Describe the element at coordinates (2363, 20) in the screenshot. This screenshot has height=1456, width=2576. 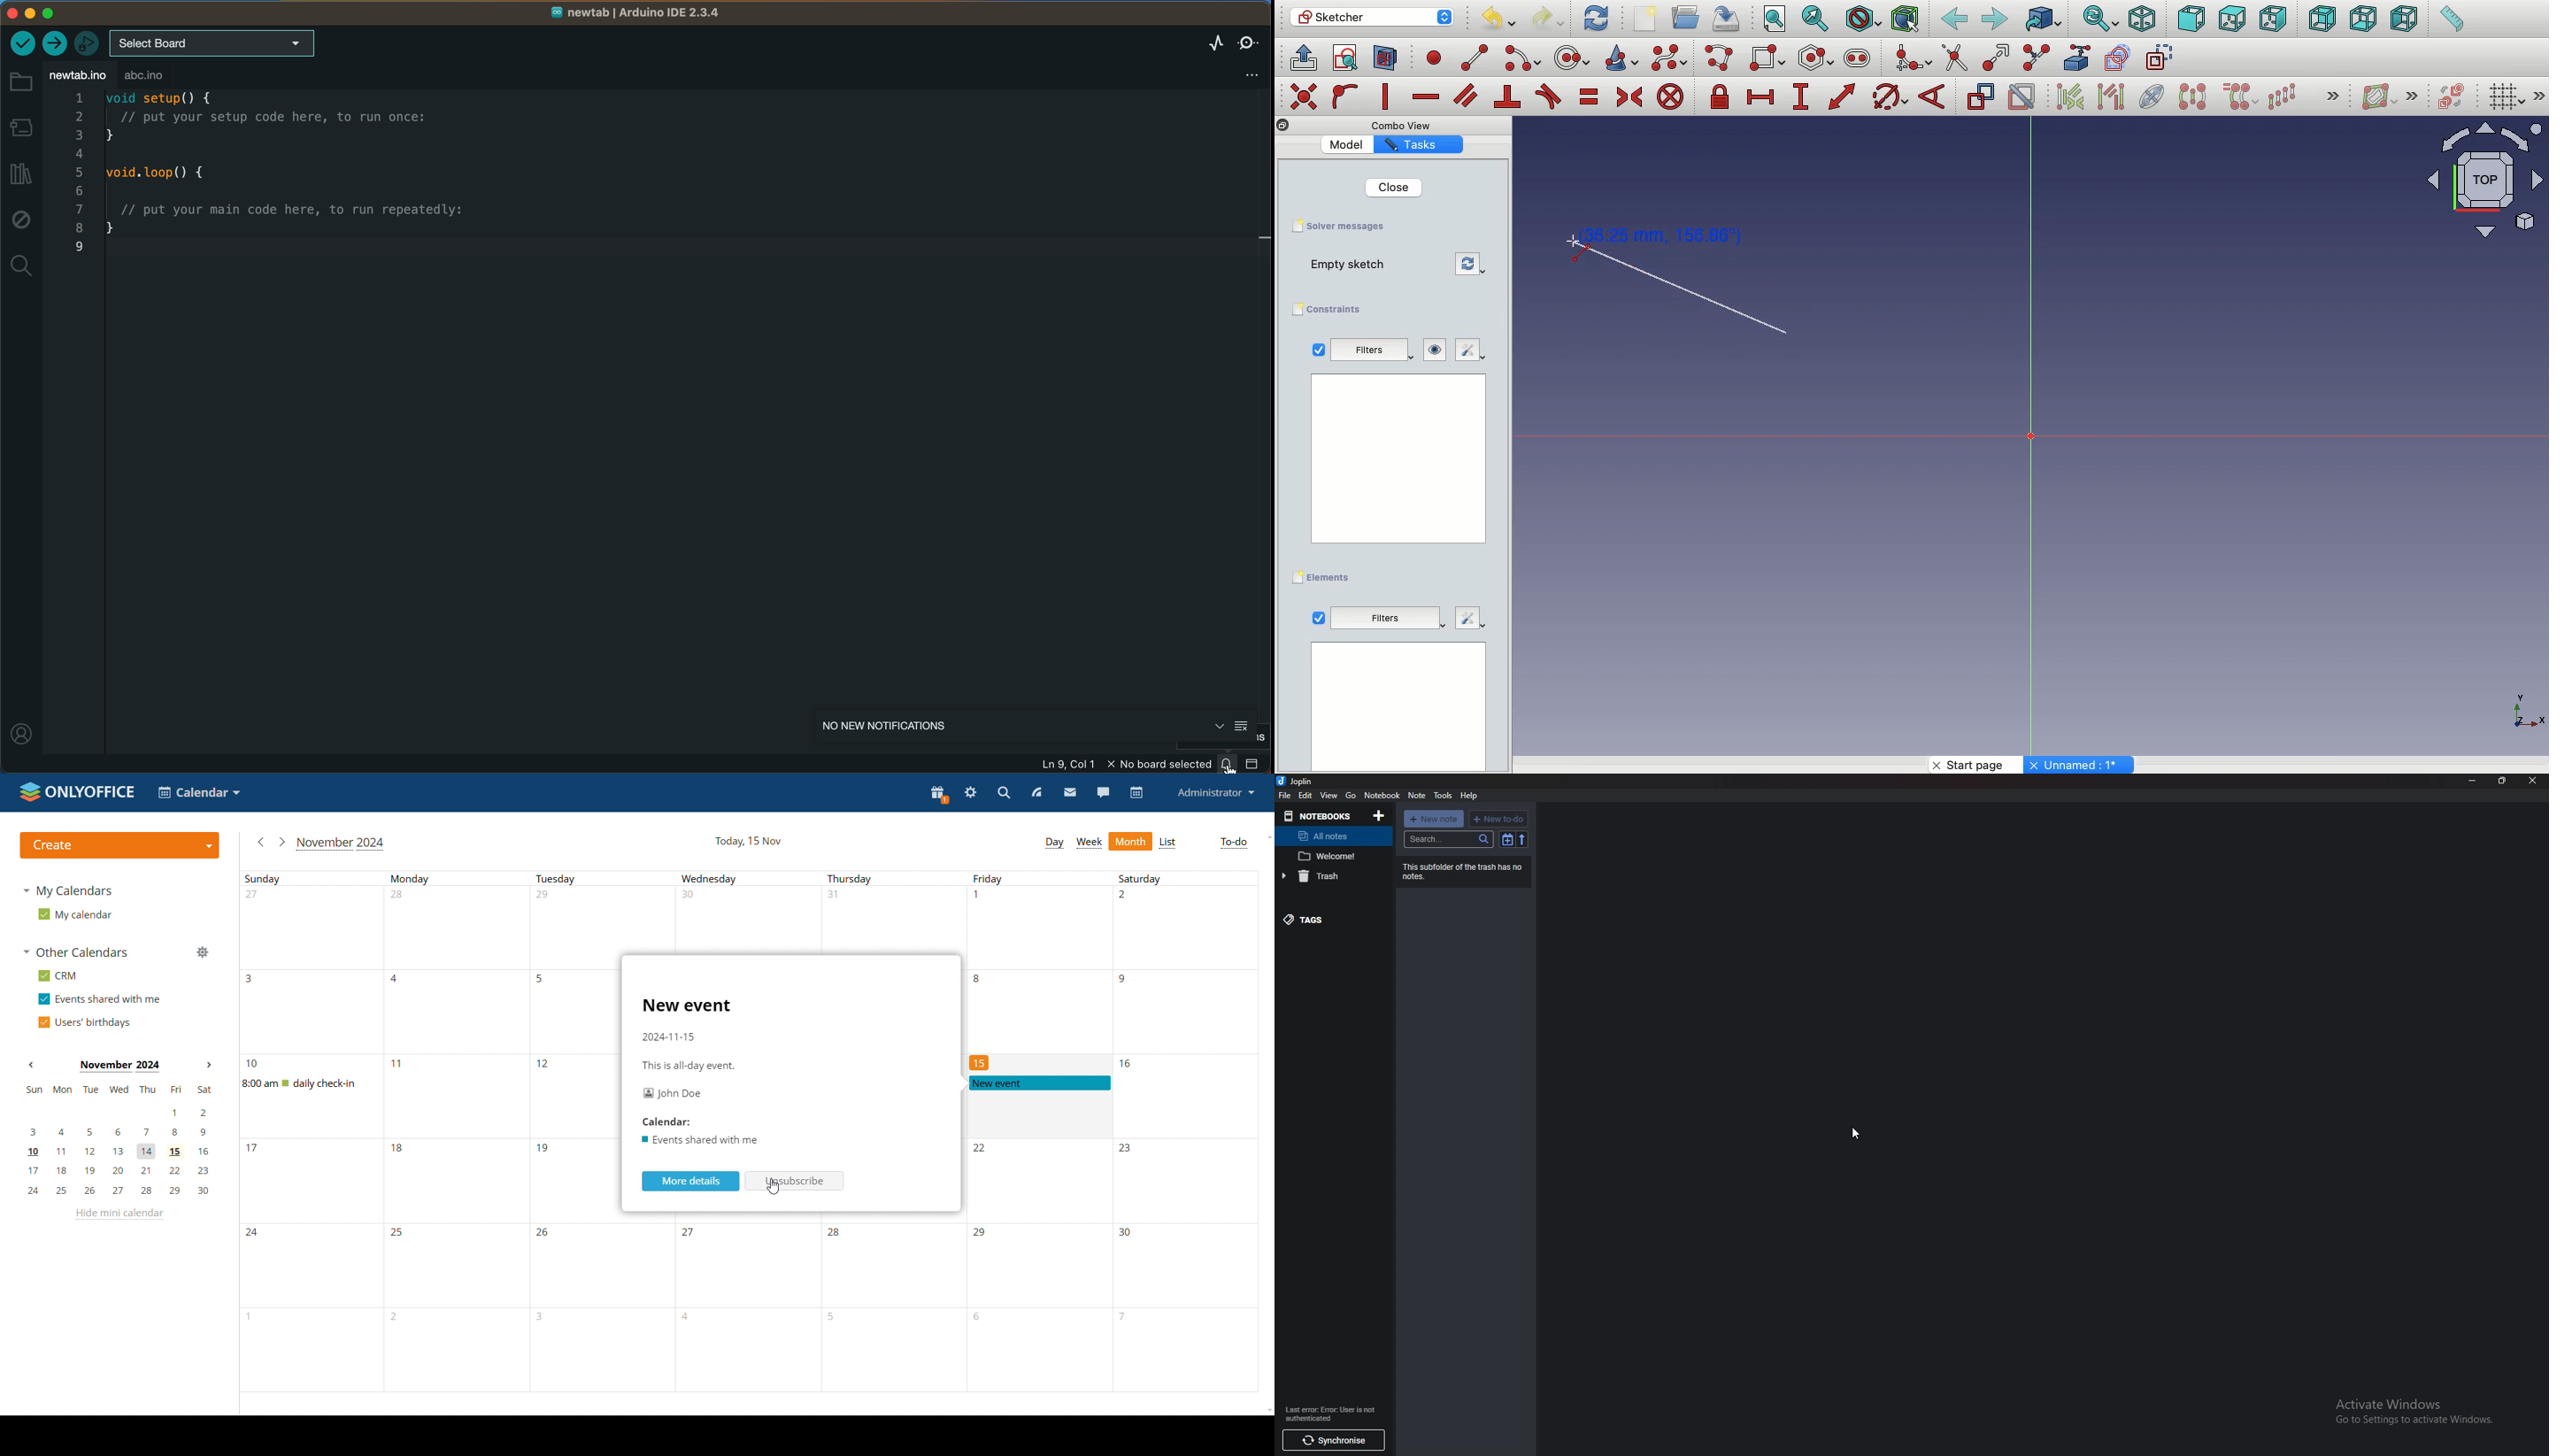
I see `Bottom` at that location.